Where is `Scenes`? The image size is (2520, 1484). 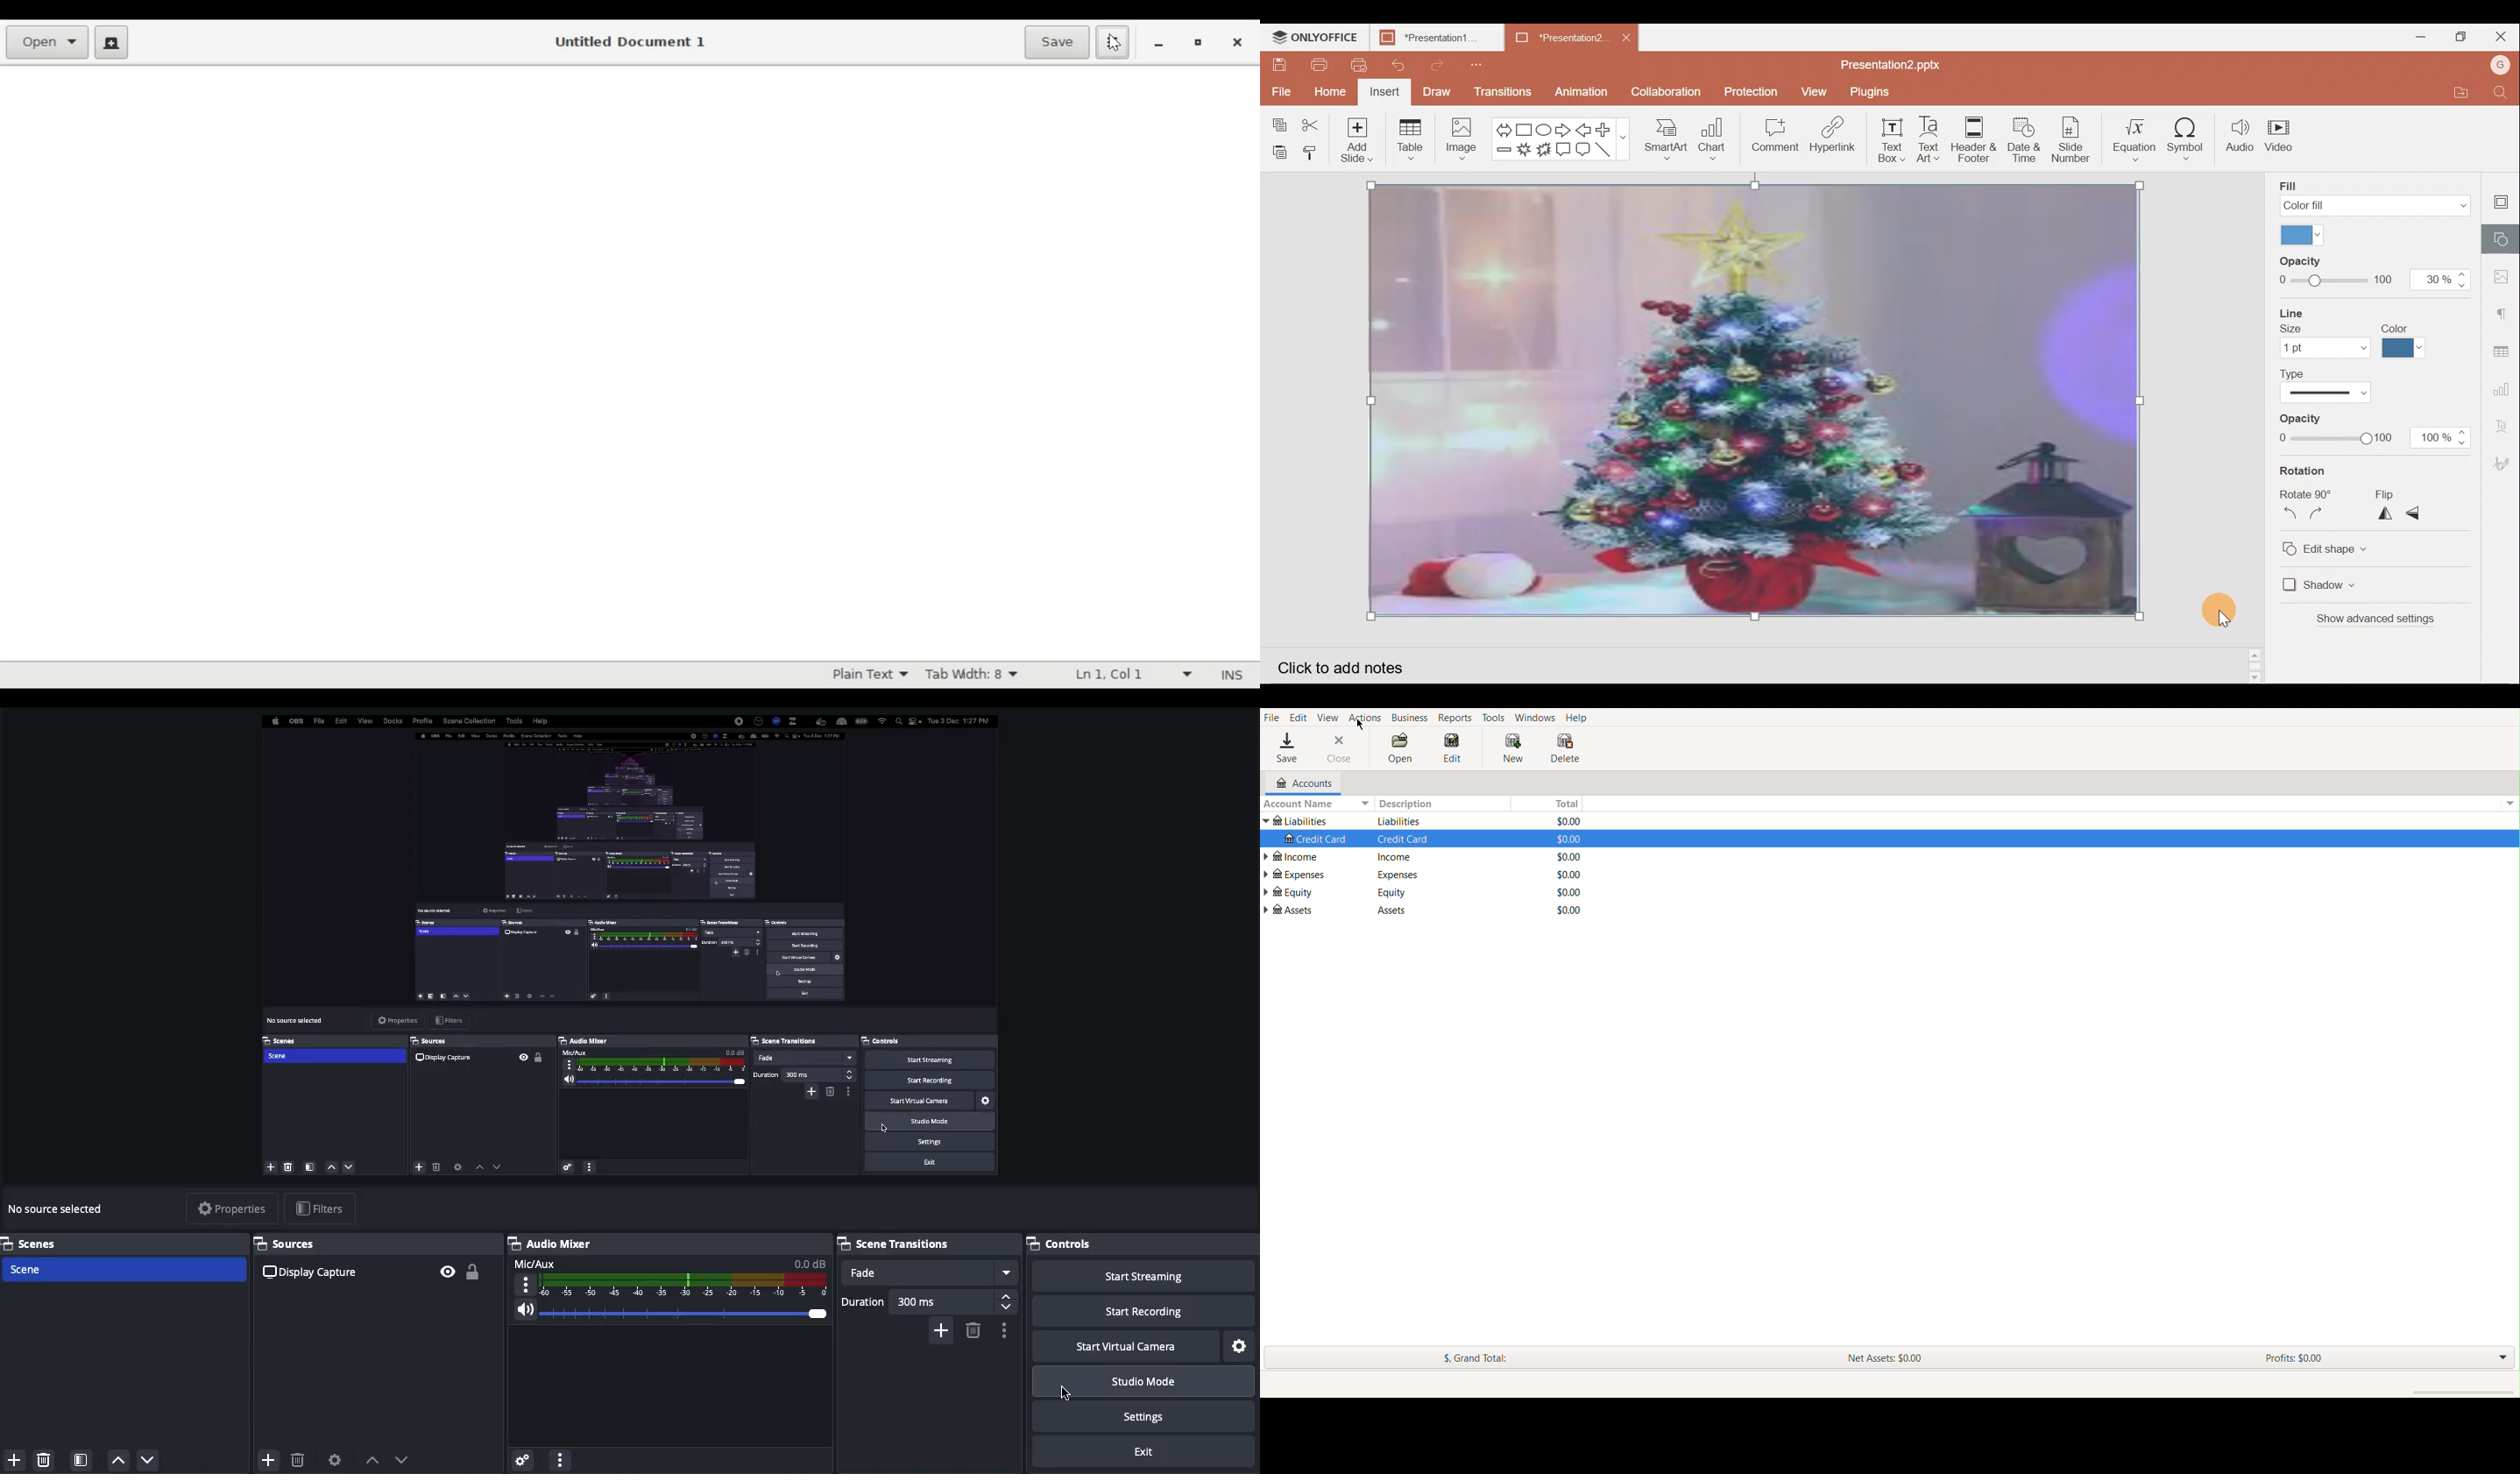
Scenes is located at coordinates (122, 1268).